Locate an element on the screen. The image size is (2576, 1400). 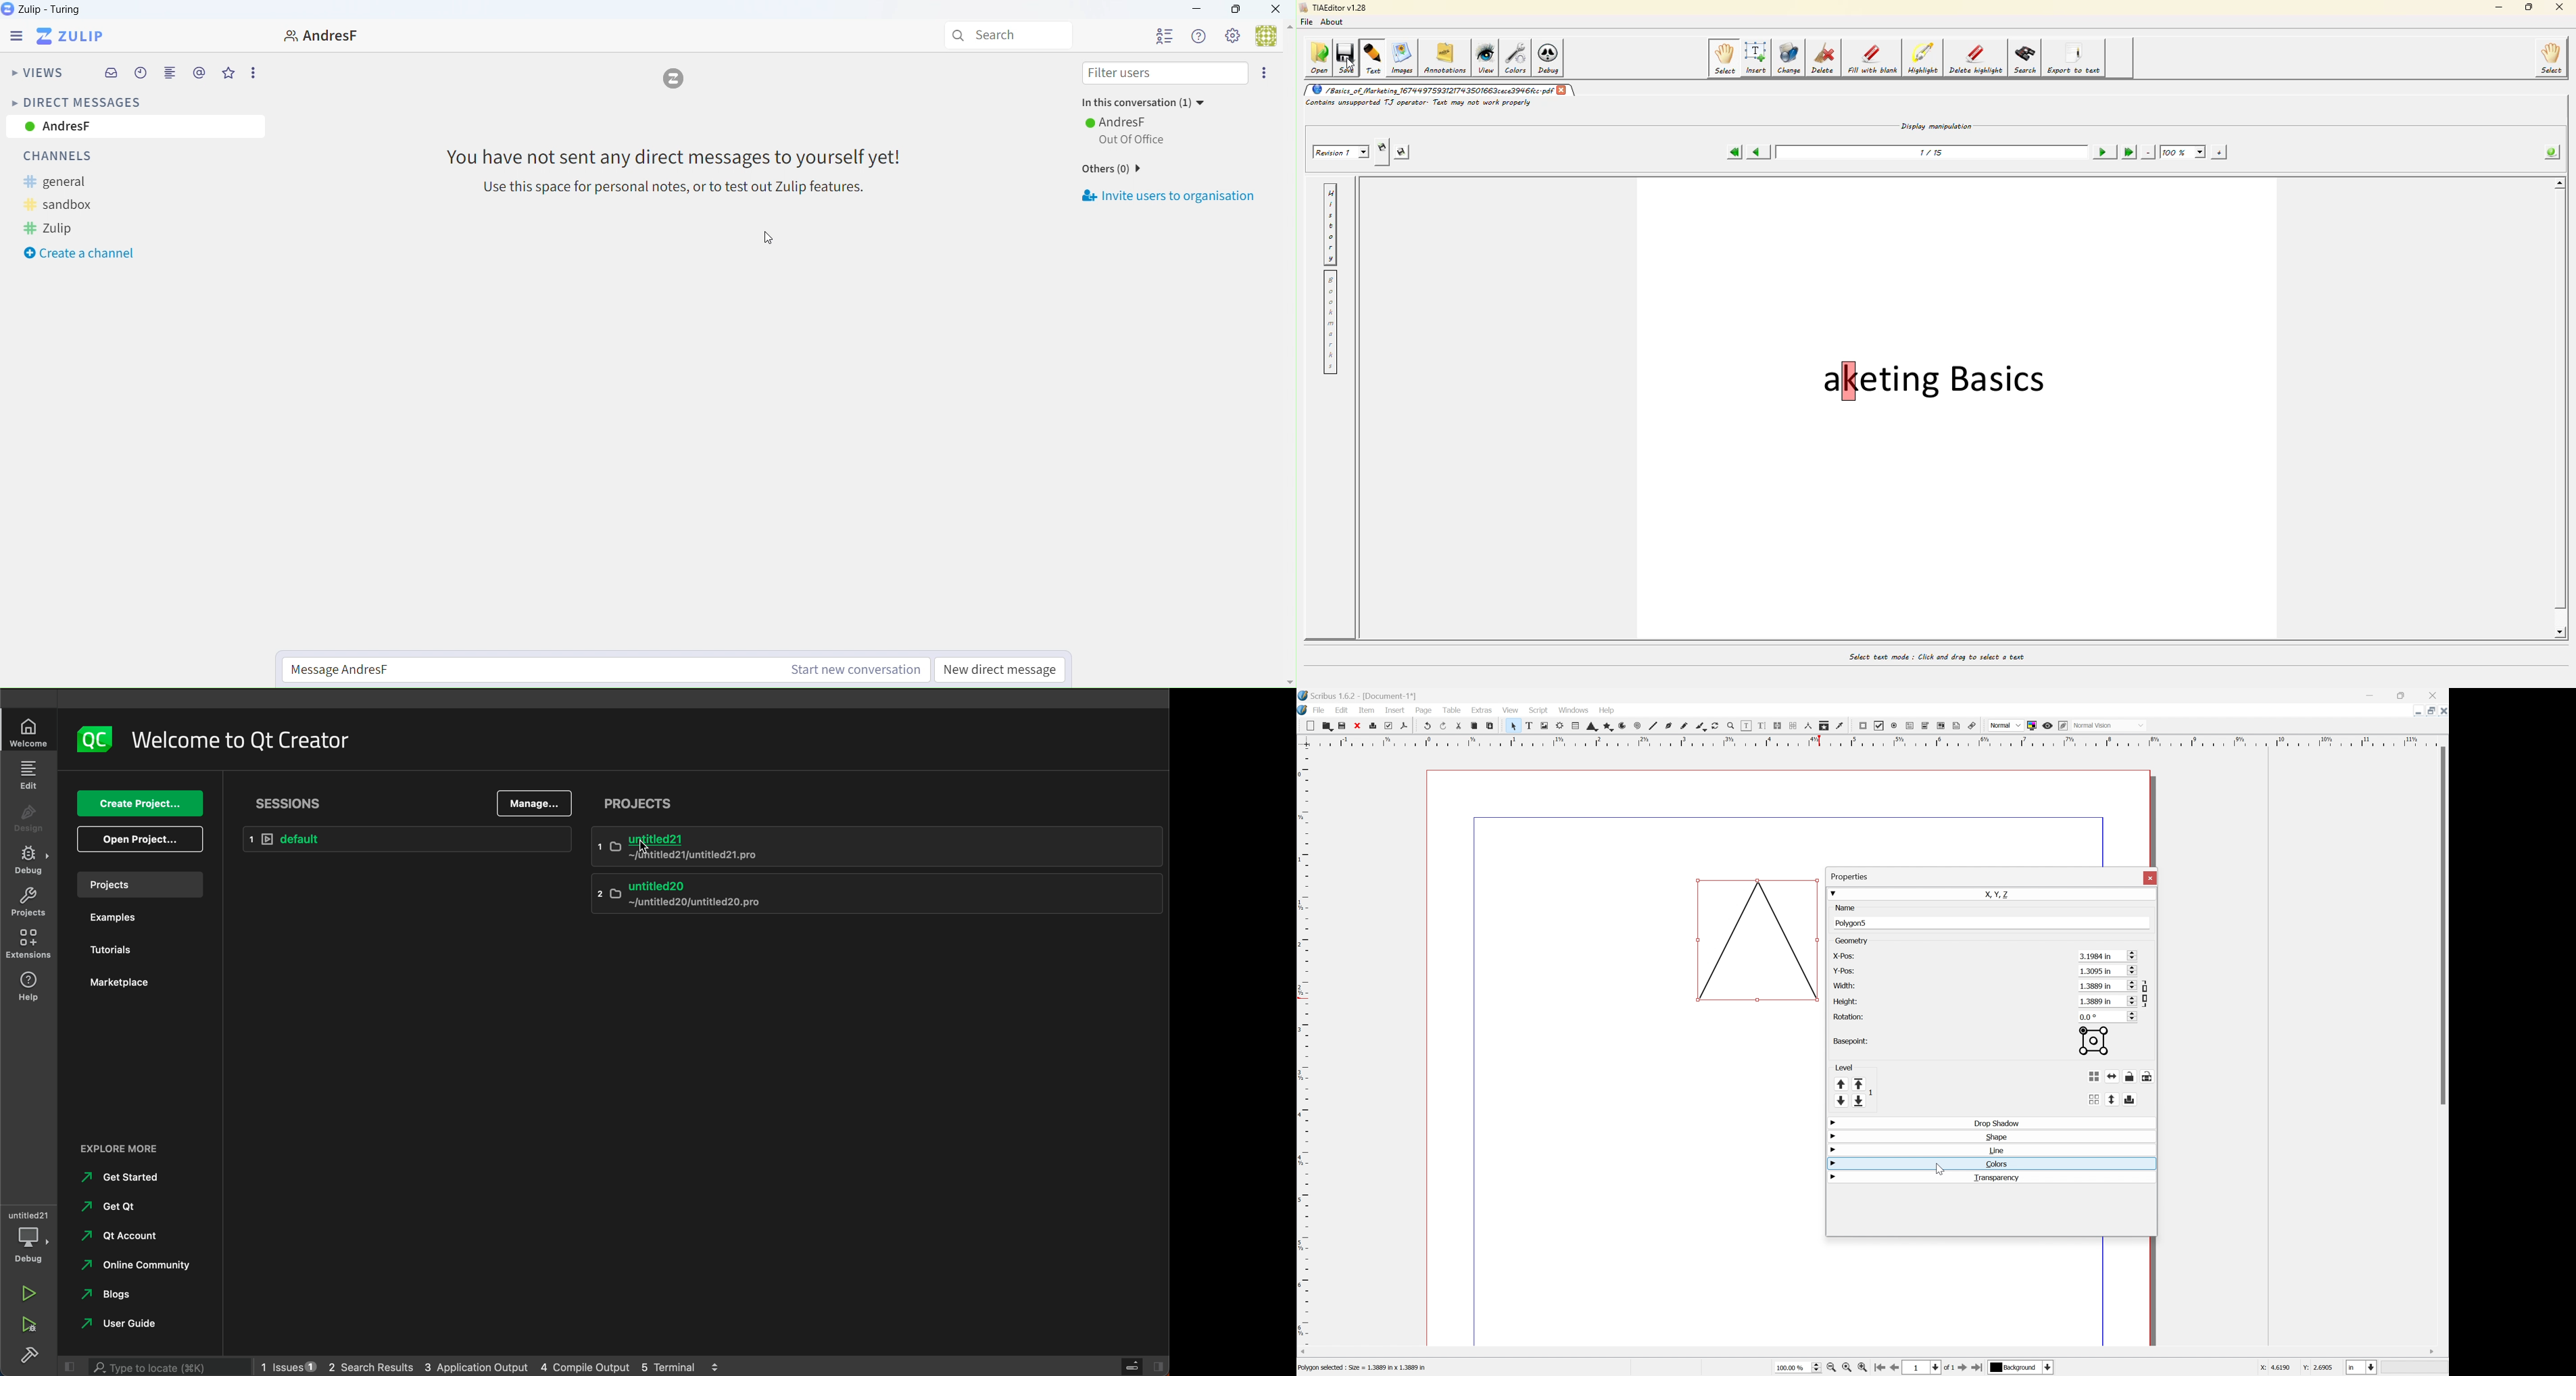
Arc is located at coordinates (1620, 725).